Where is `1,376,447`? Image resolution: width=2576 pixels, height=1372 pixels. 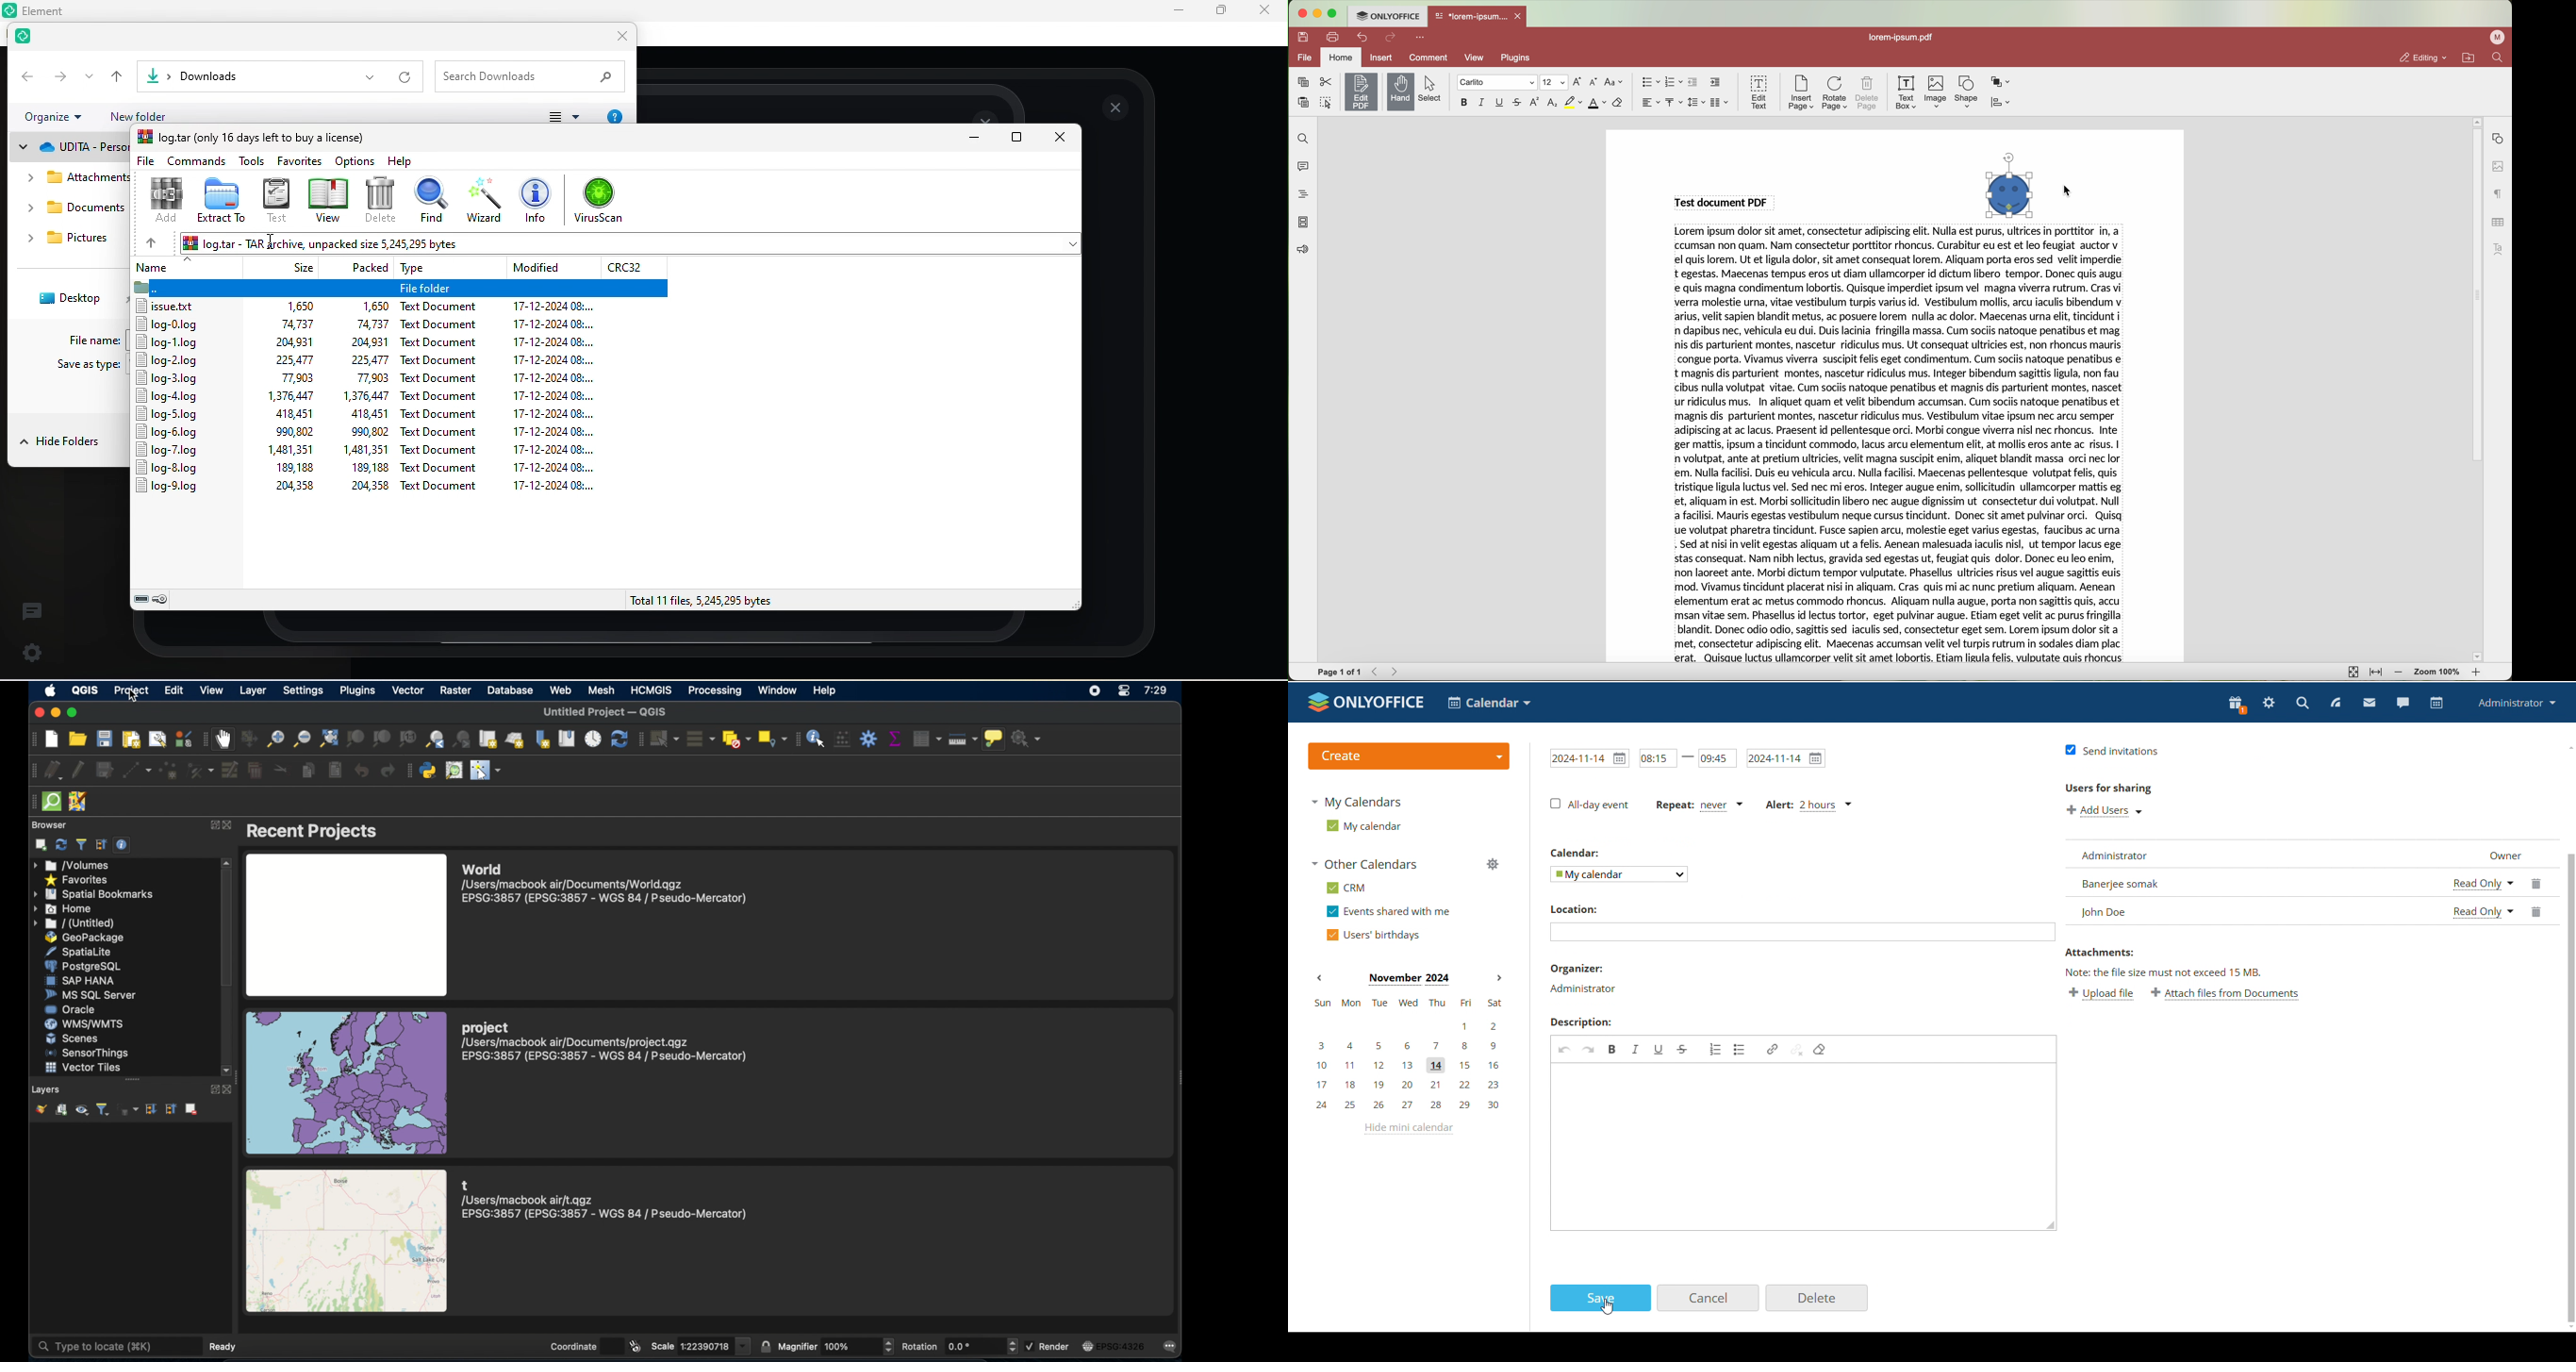 1,376,447 is located at coordinates (367, 395).